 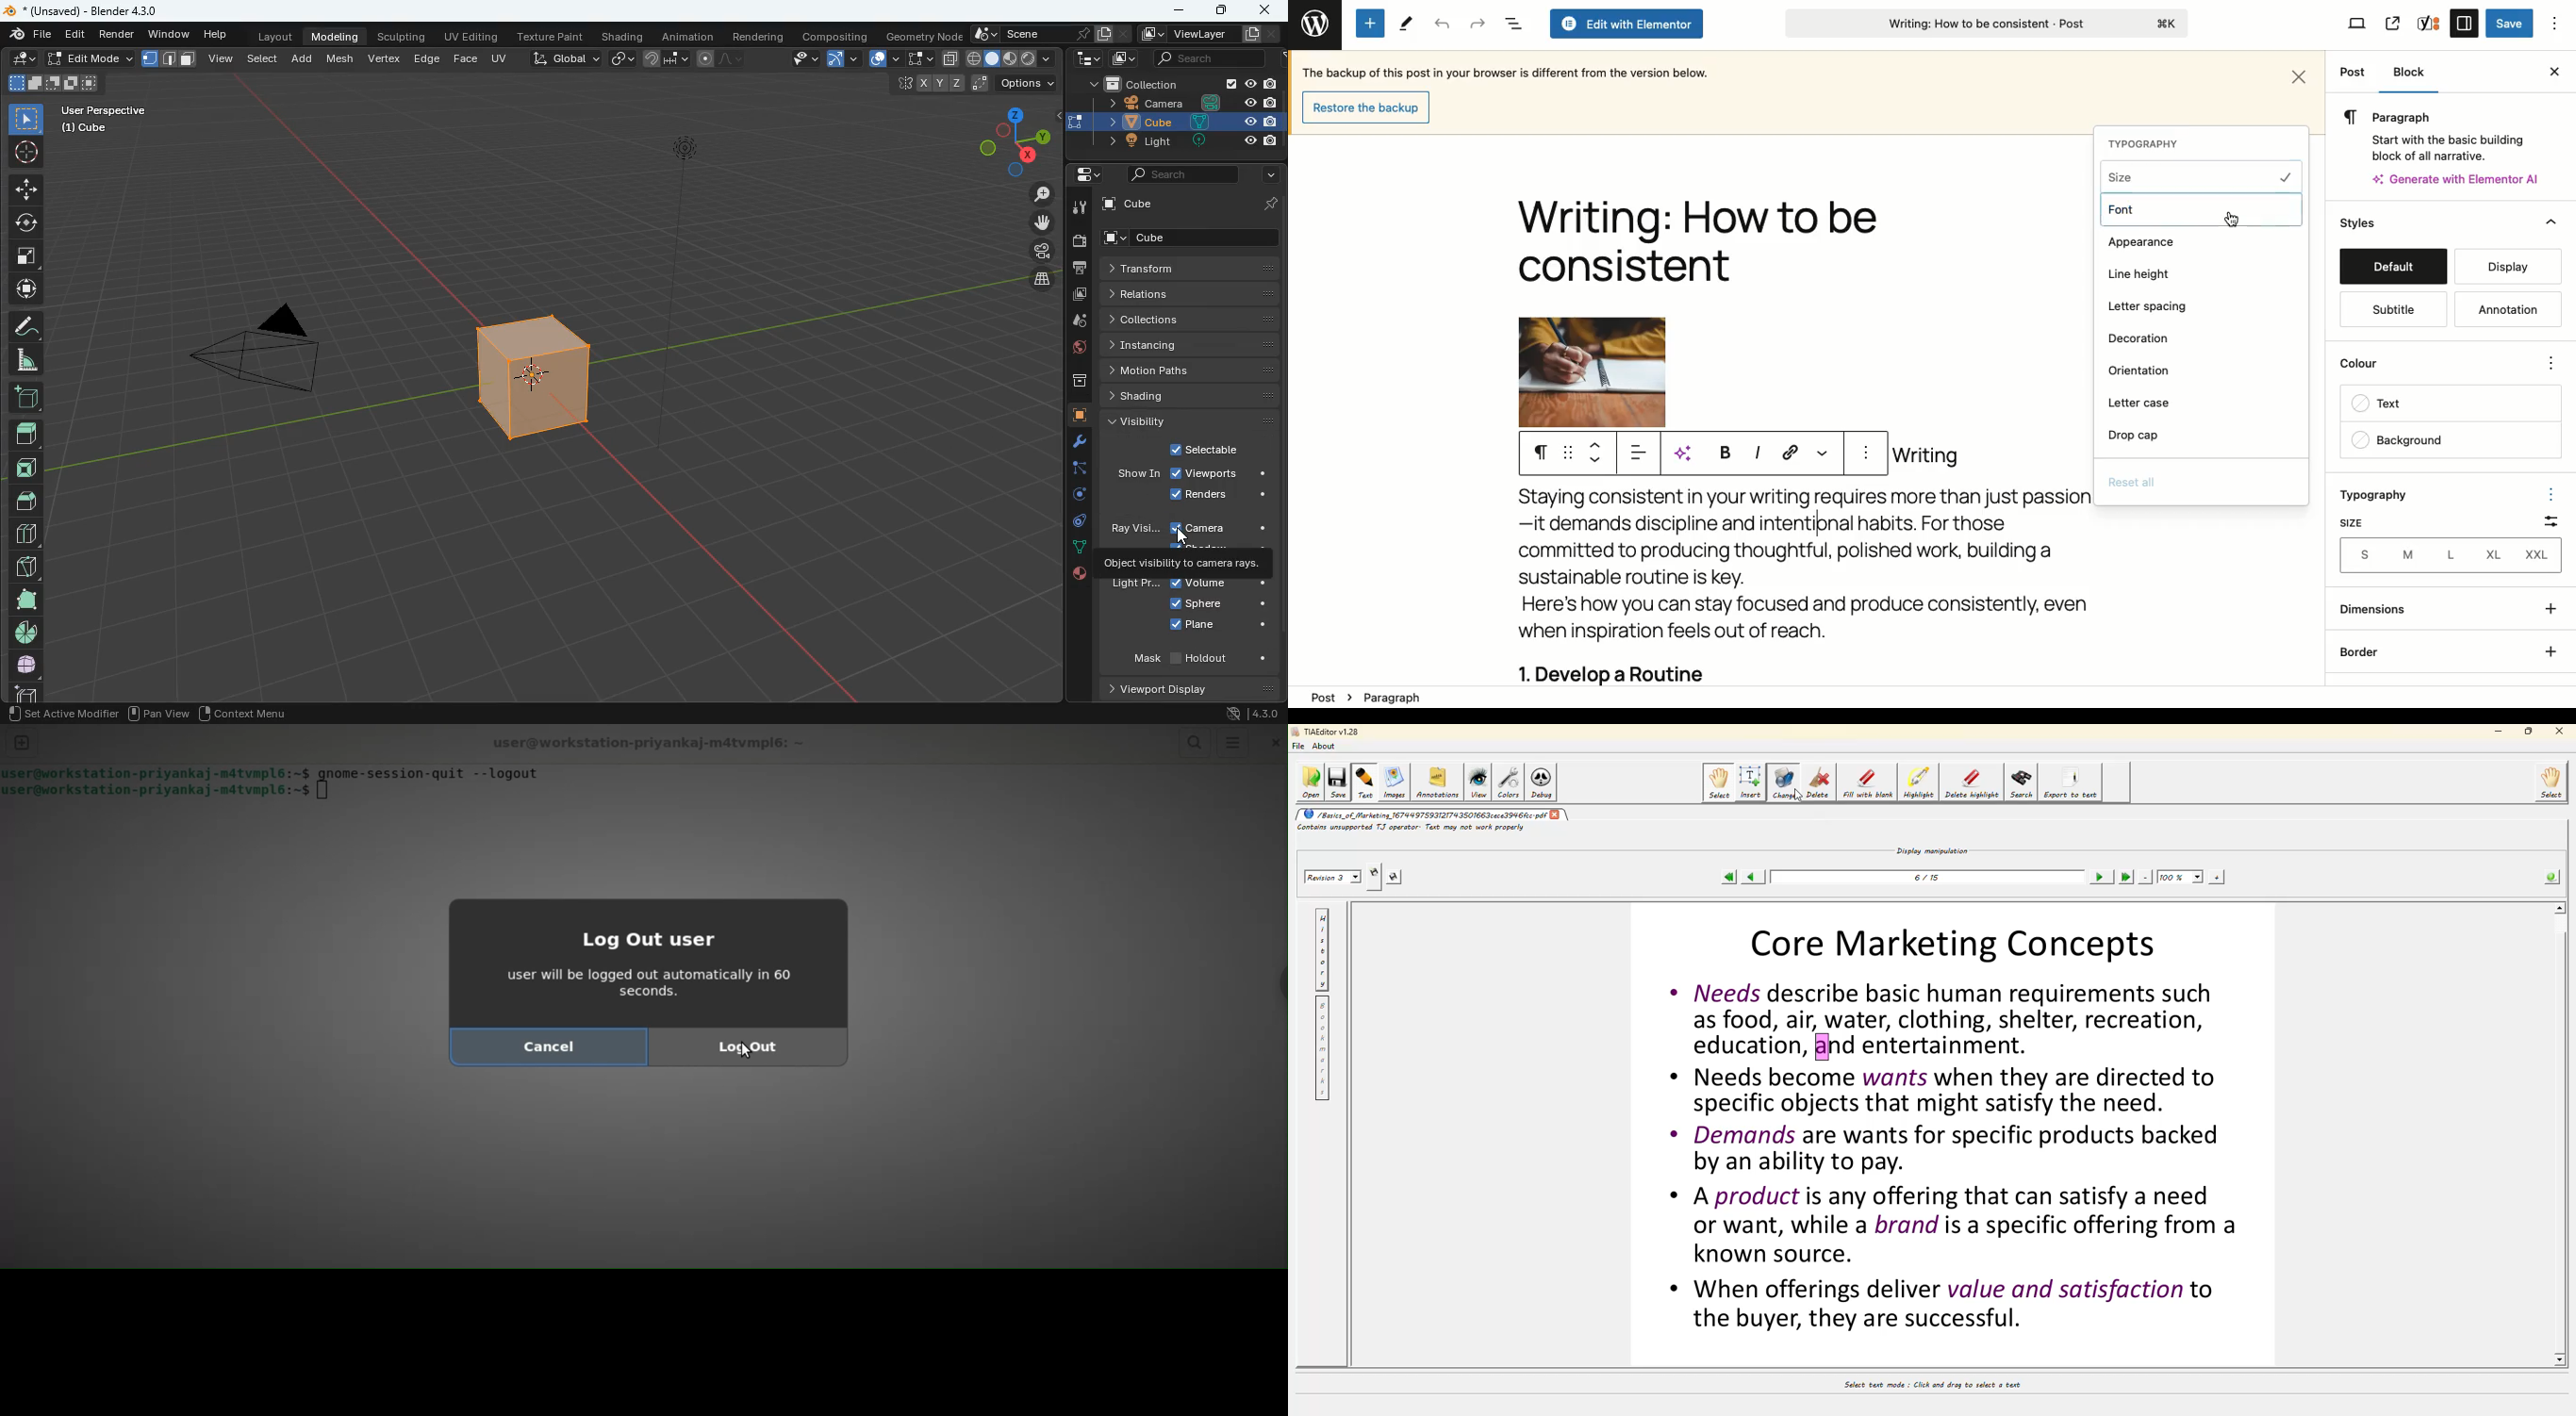 What do you see at coordinates (2148, 144) in the screenshot?
I see `TYPOGRAPHY` at bounding box center [2148, 144].